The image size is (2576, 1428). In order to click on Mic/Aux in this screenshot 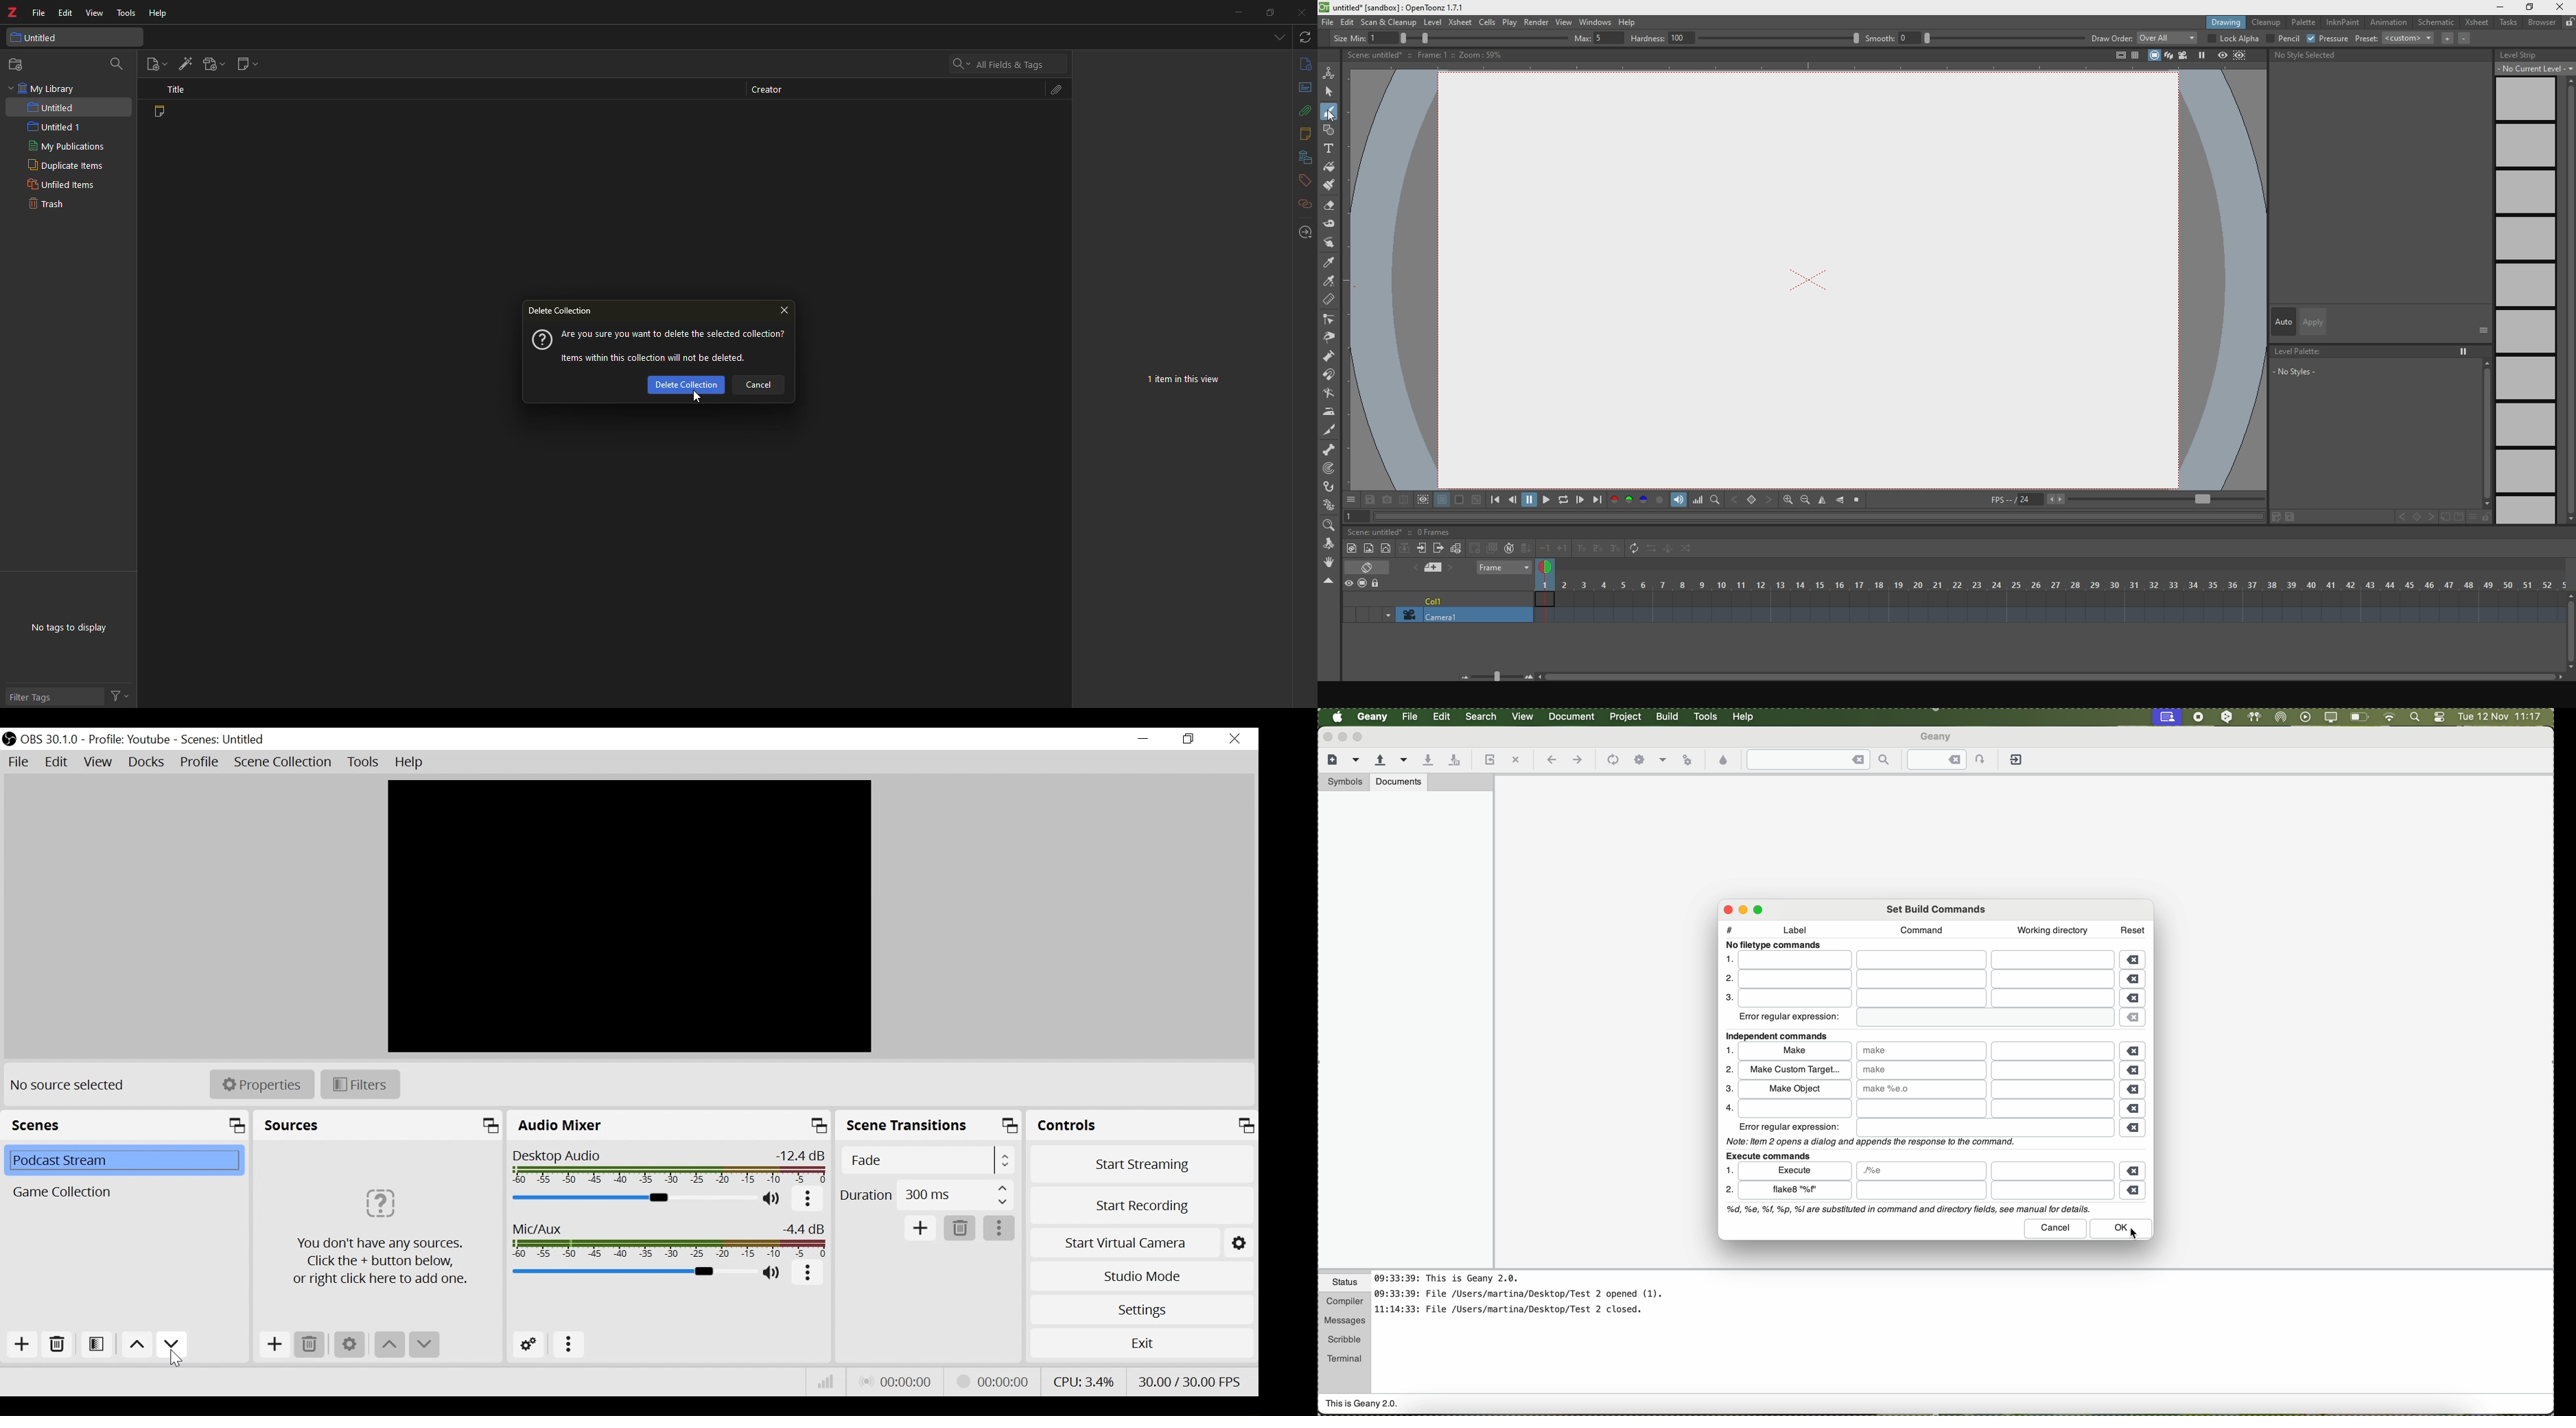, I will do `click(671, 1240)`.